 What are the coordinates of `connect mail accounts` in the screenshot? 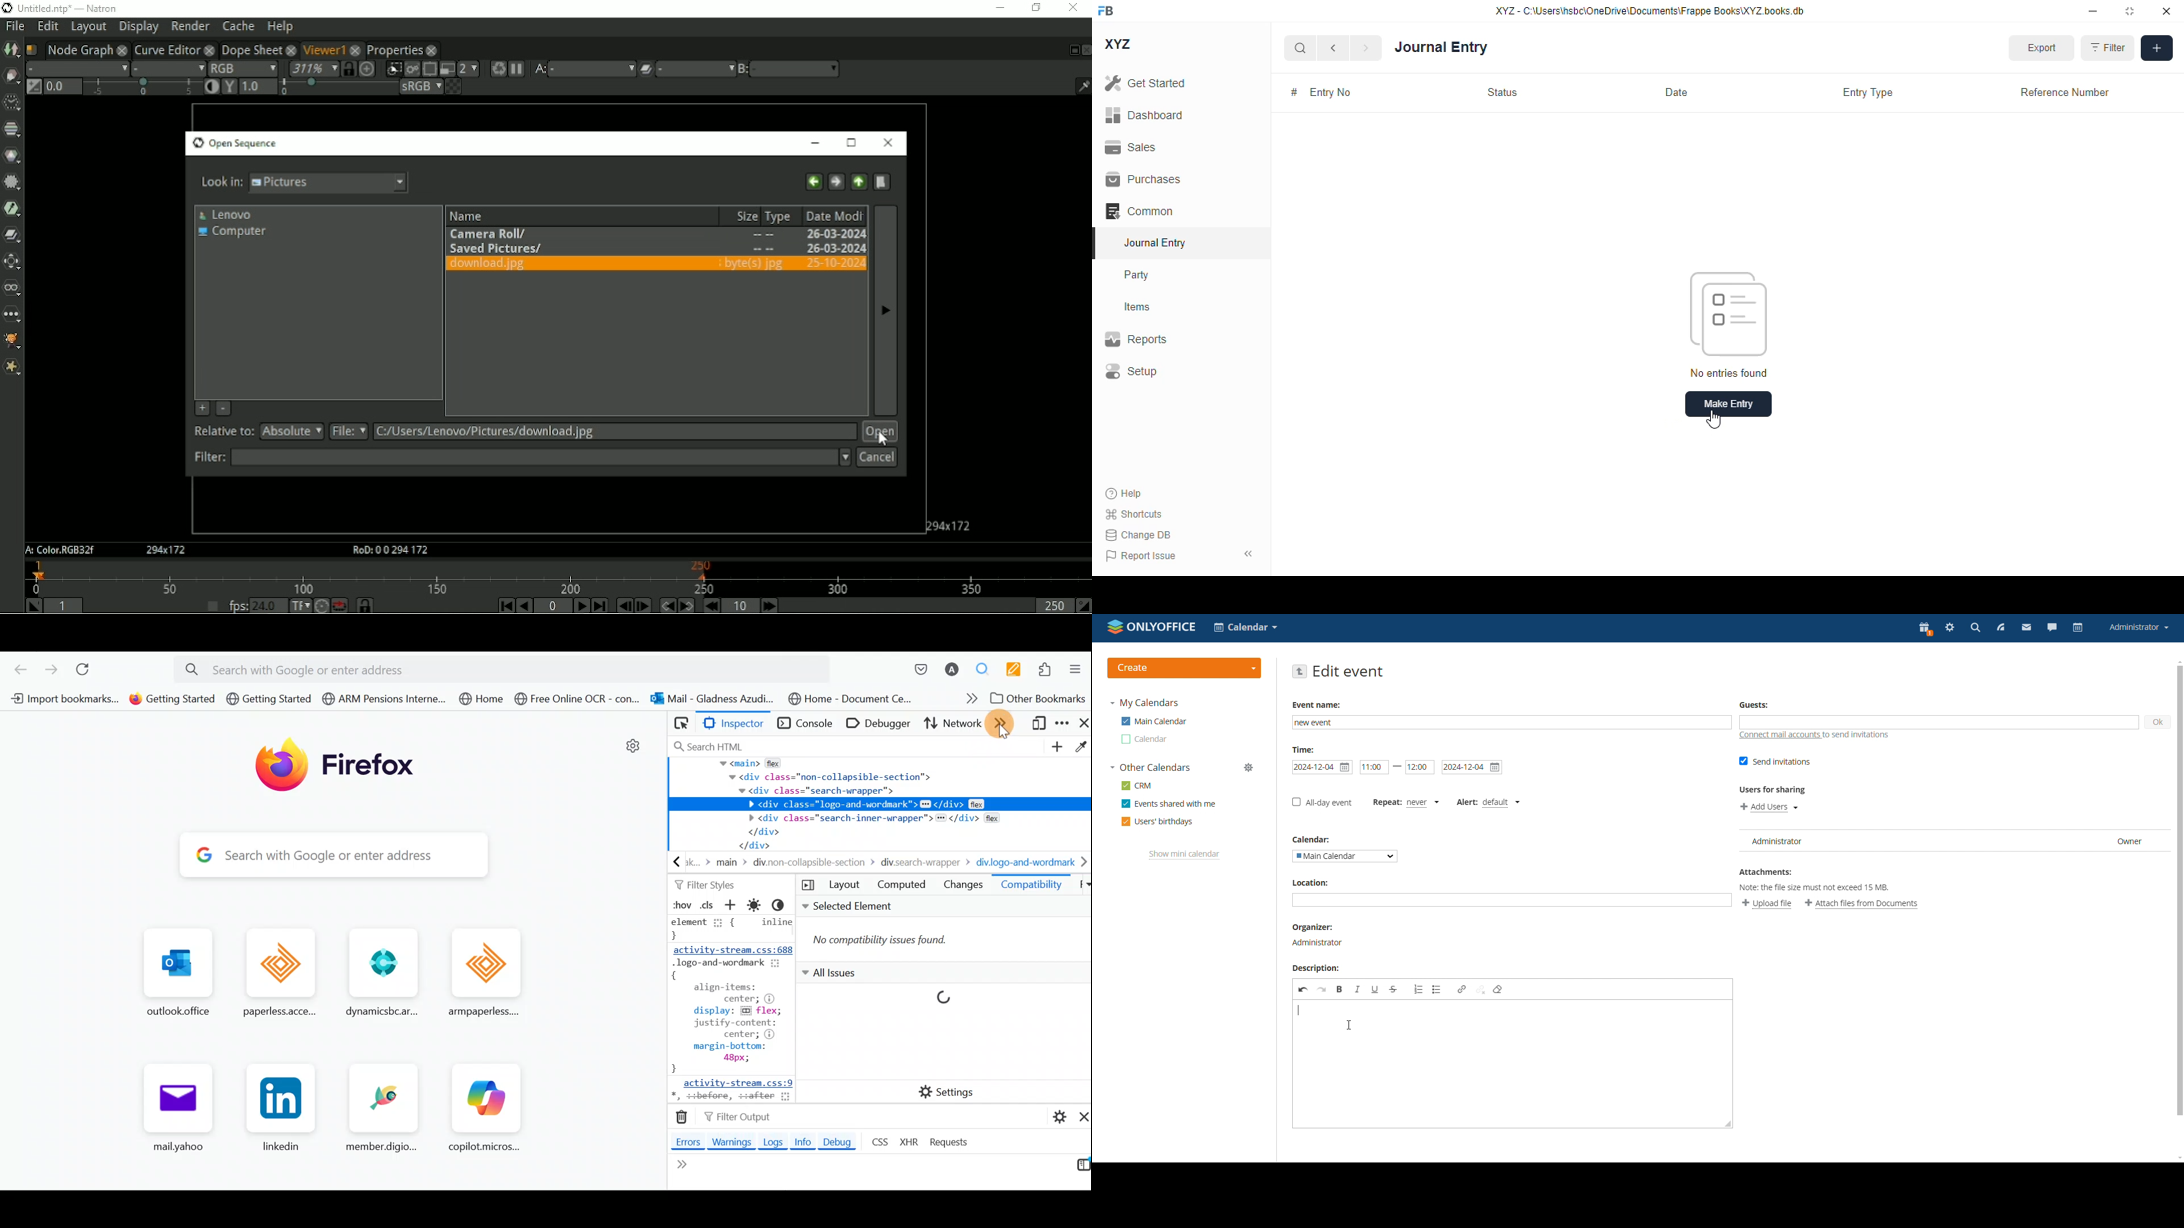 It's located at (1777, 735).